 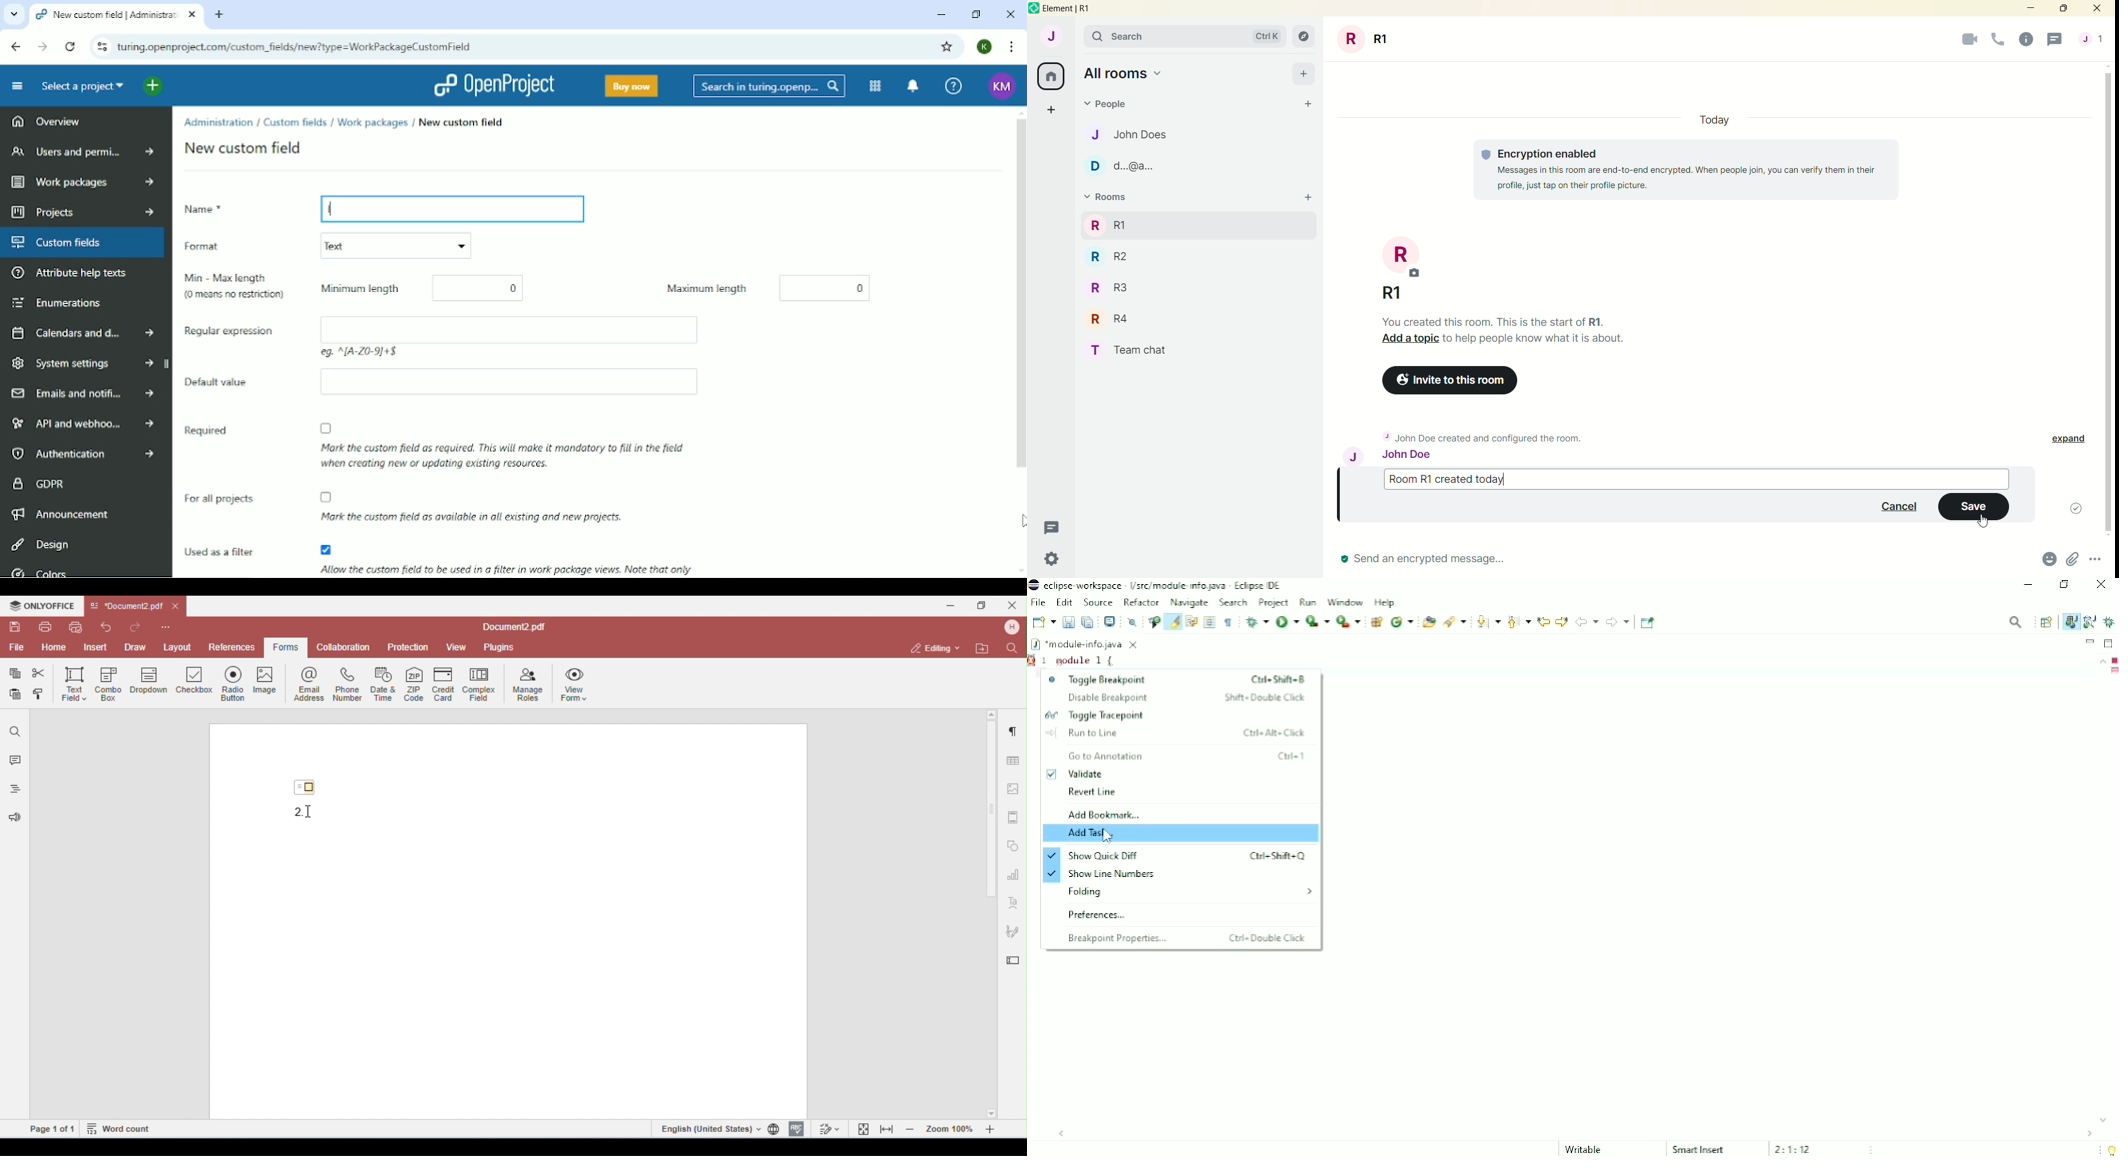 What do you see at coordinates (1699, 1149) in the screenshot?
I see `Smart Insert` at bounding box center [1699, 1149].